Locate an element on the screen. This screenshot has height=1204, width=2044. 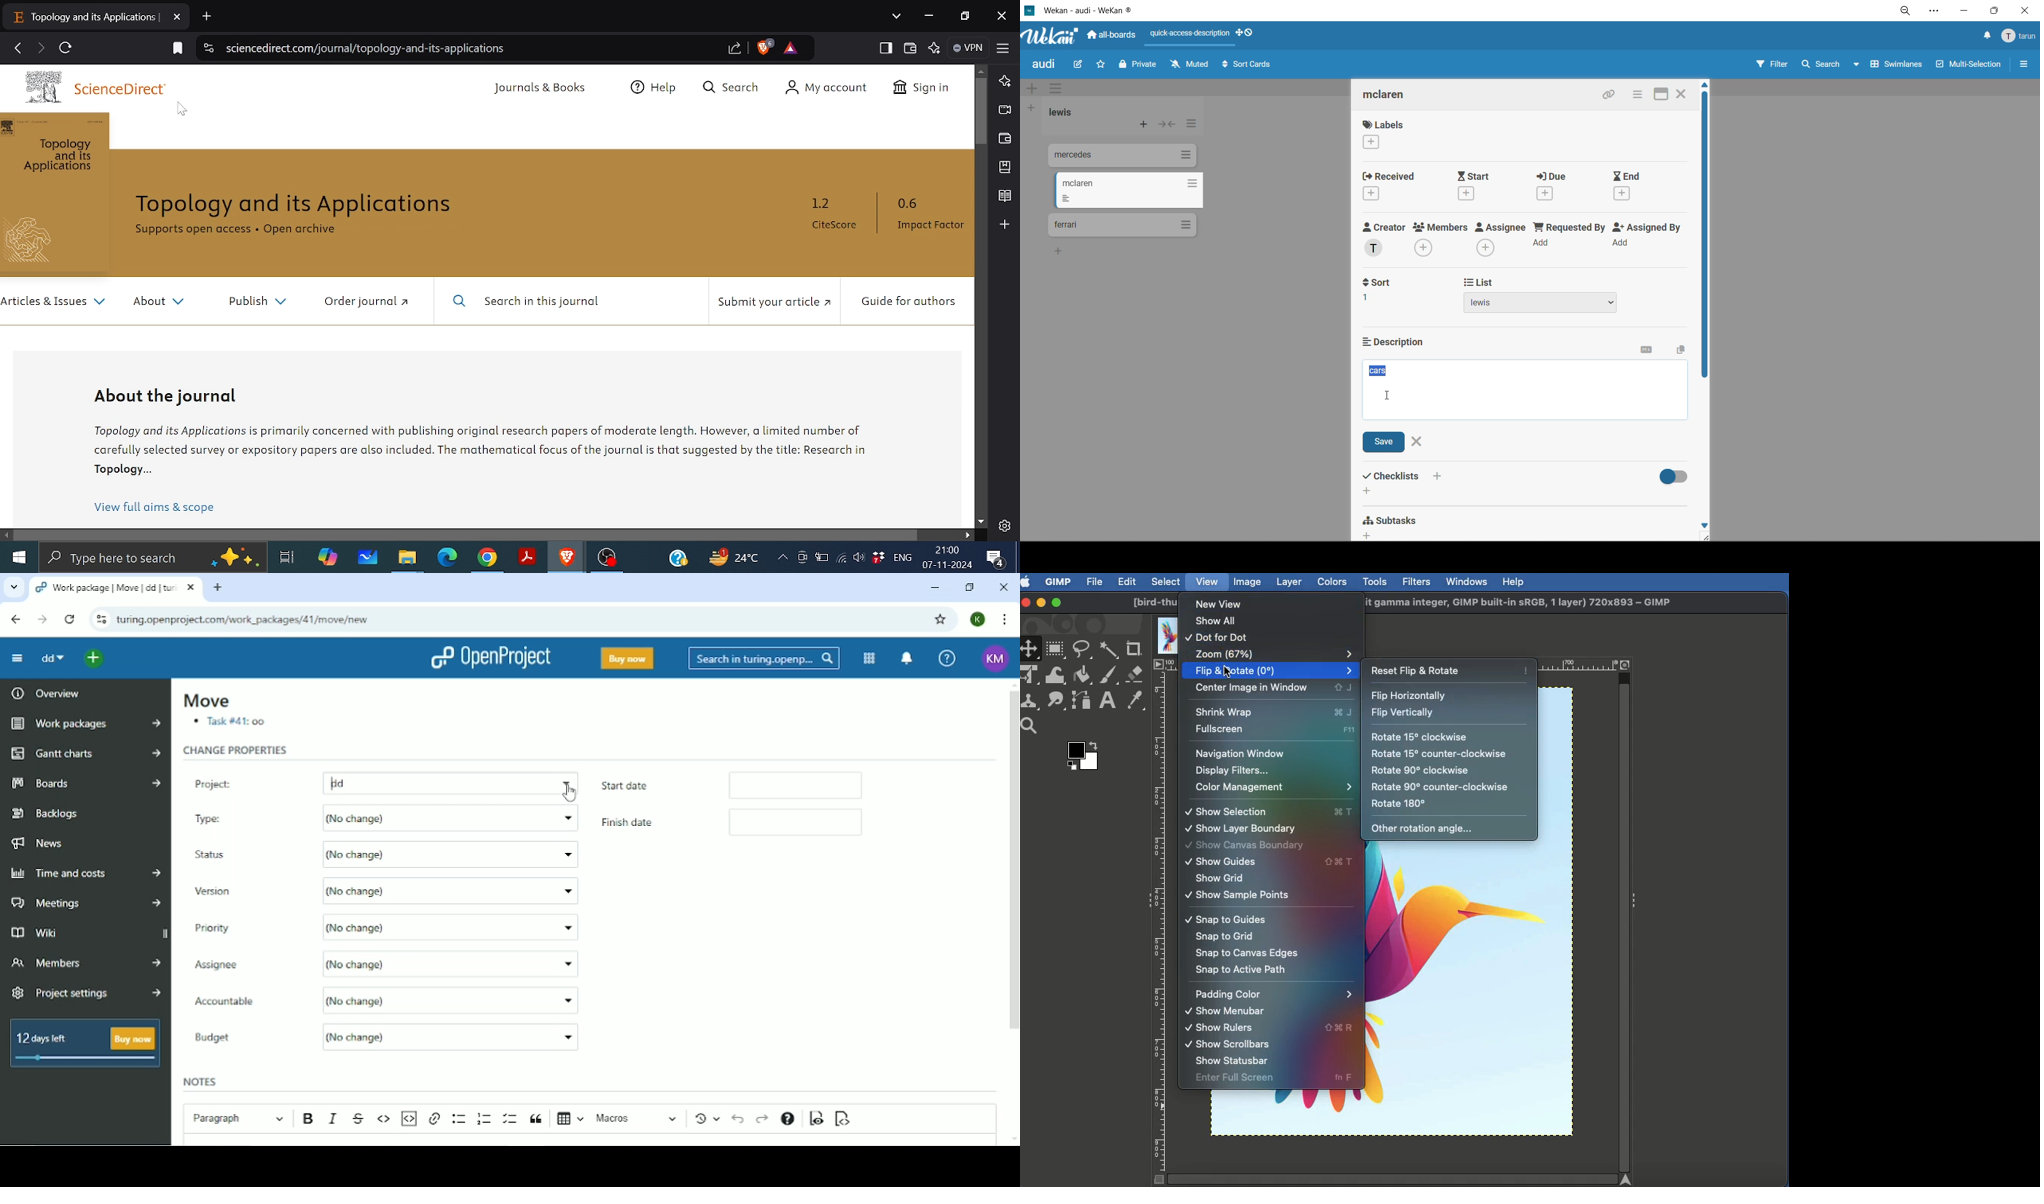
logo is located at coordinates (41, 89).